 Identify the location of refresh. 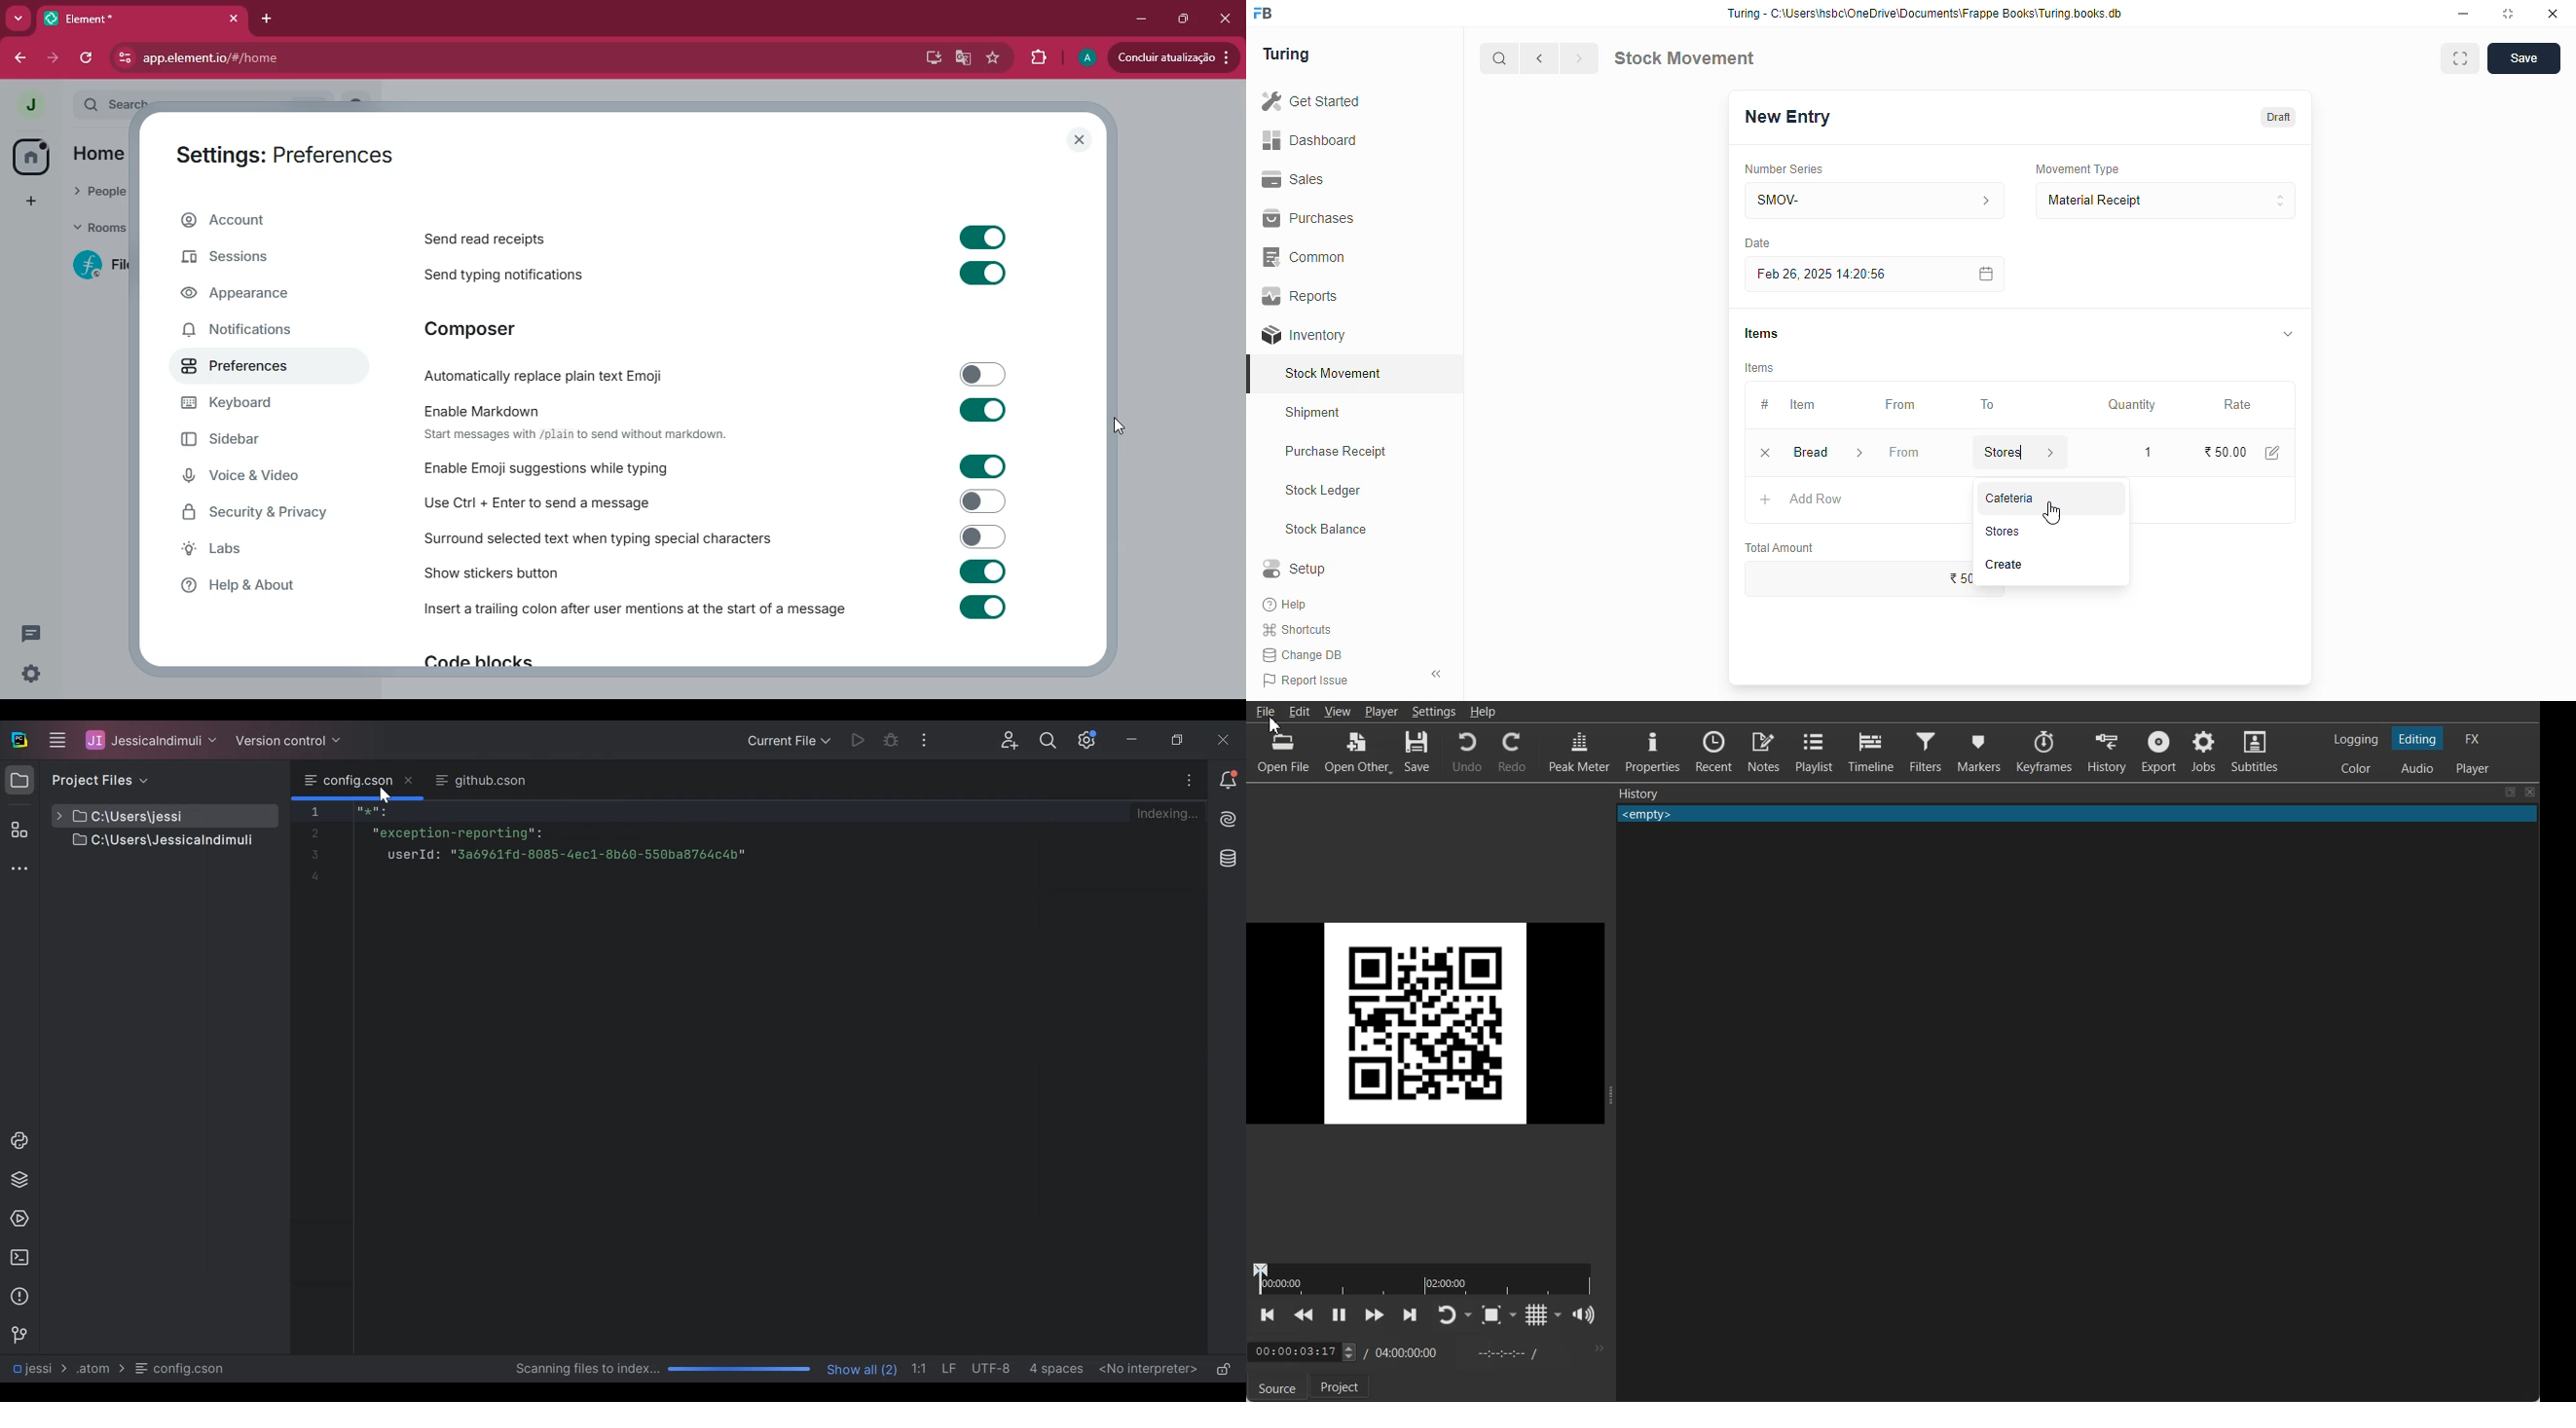
(87, 58).